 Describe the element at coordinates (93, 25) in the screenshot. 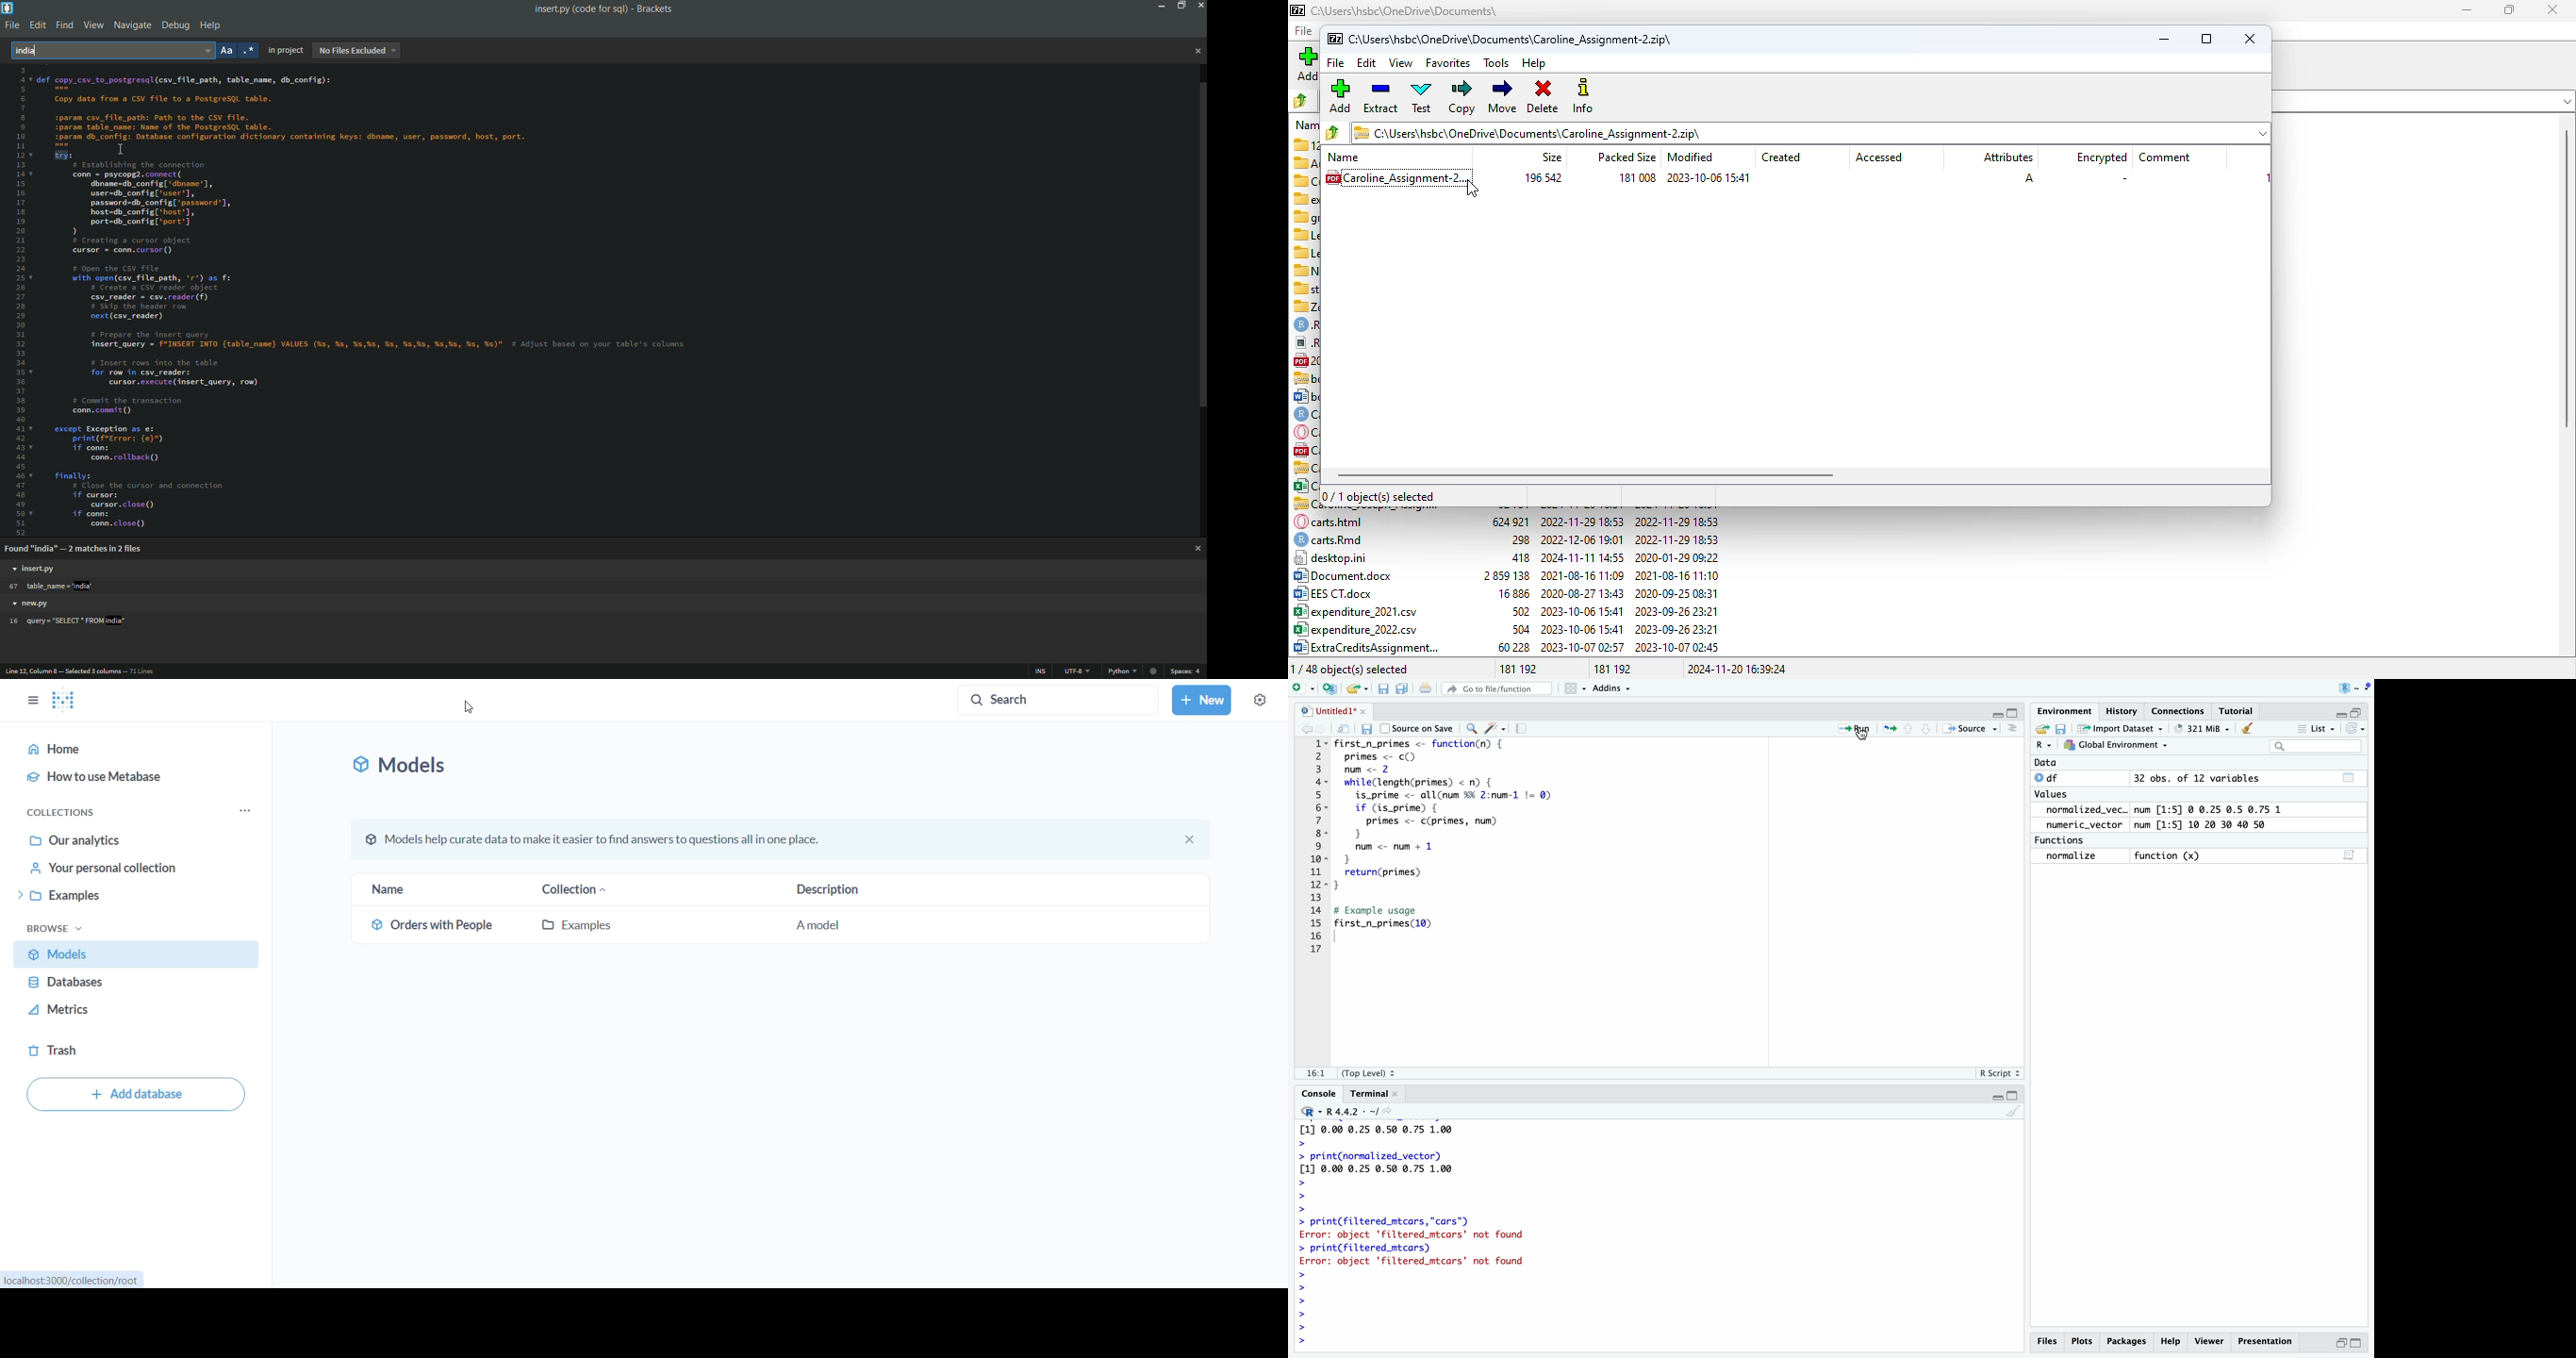

I see `view menu` at that location.